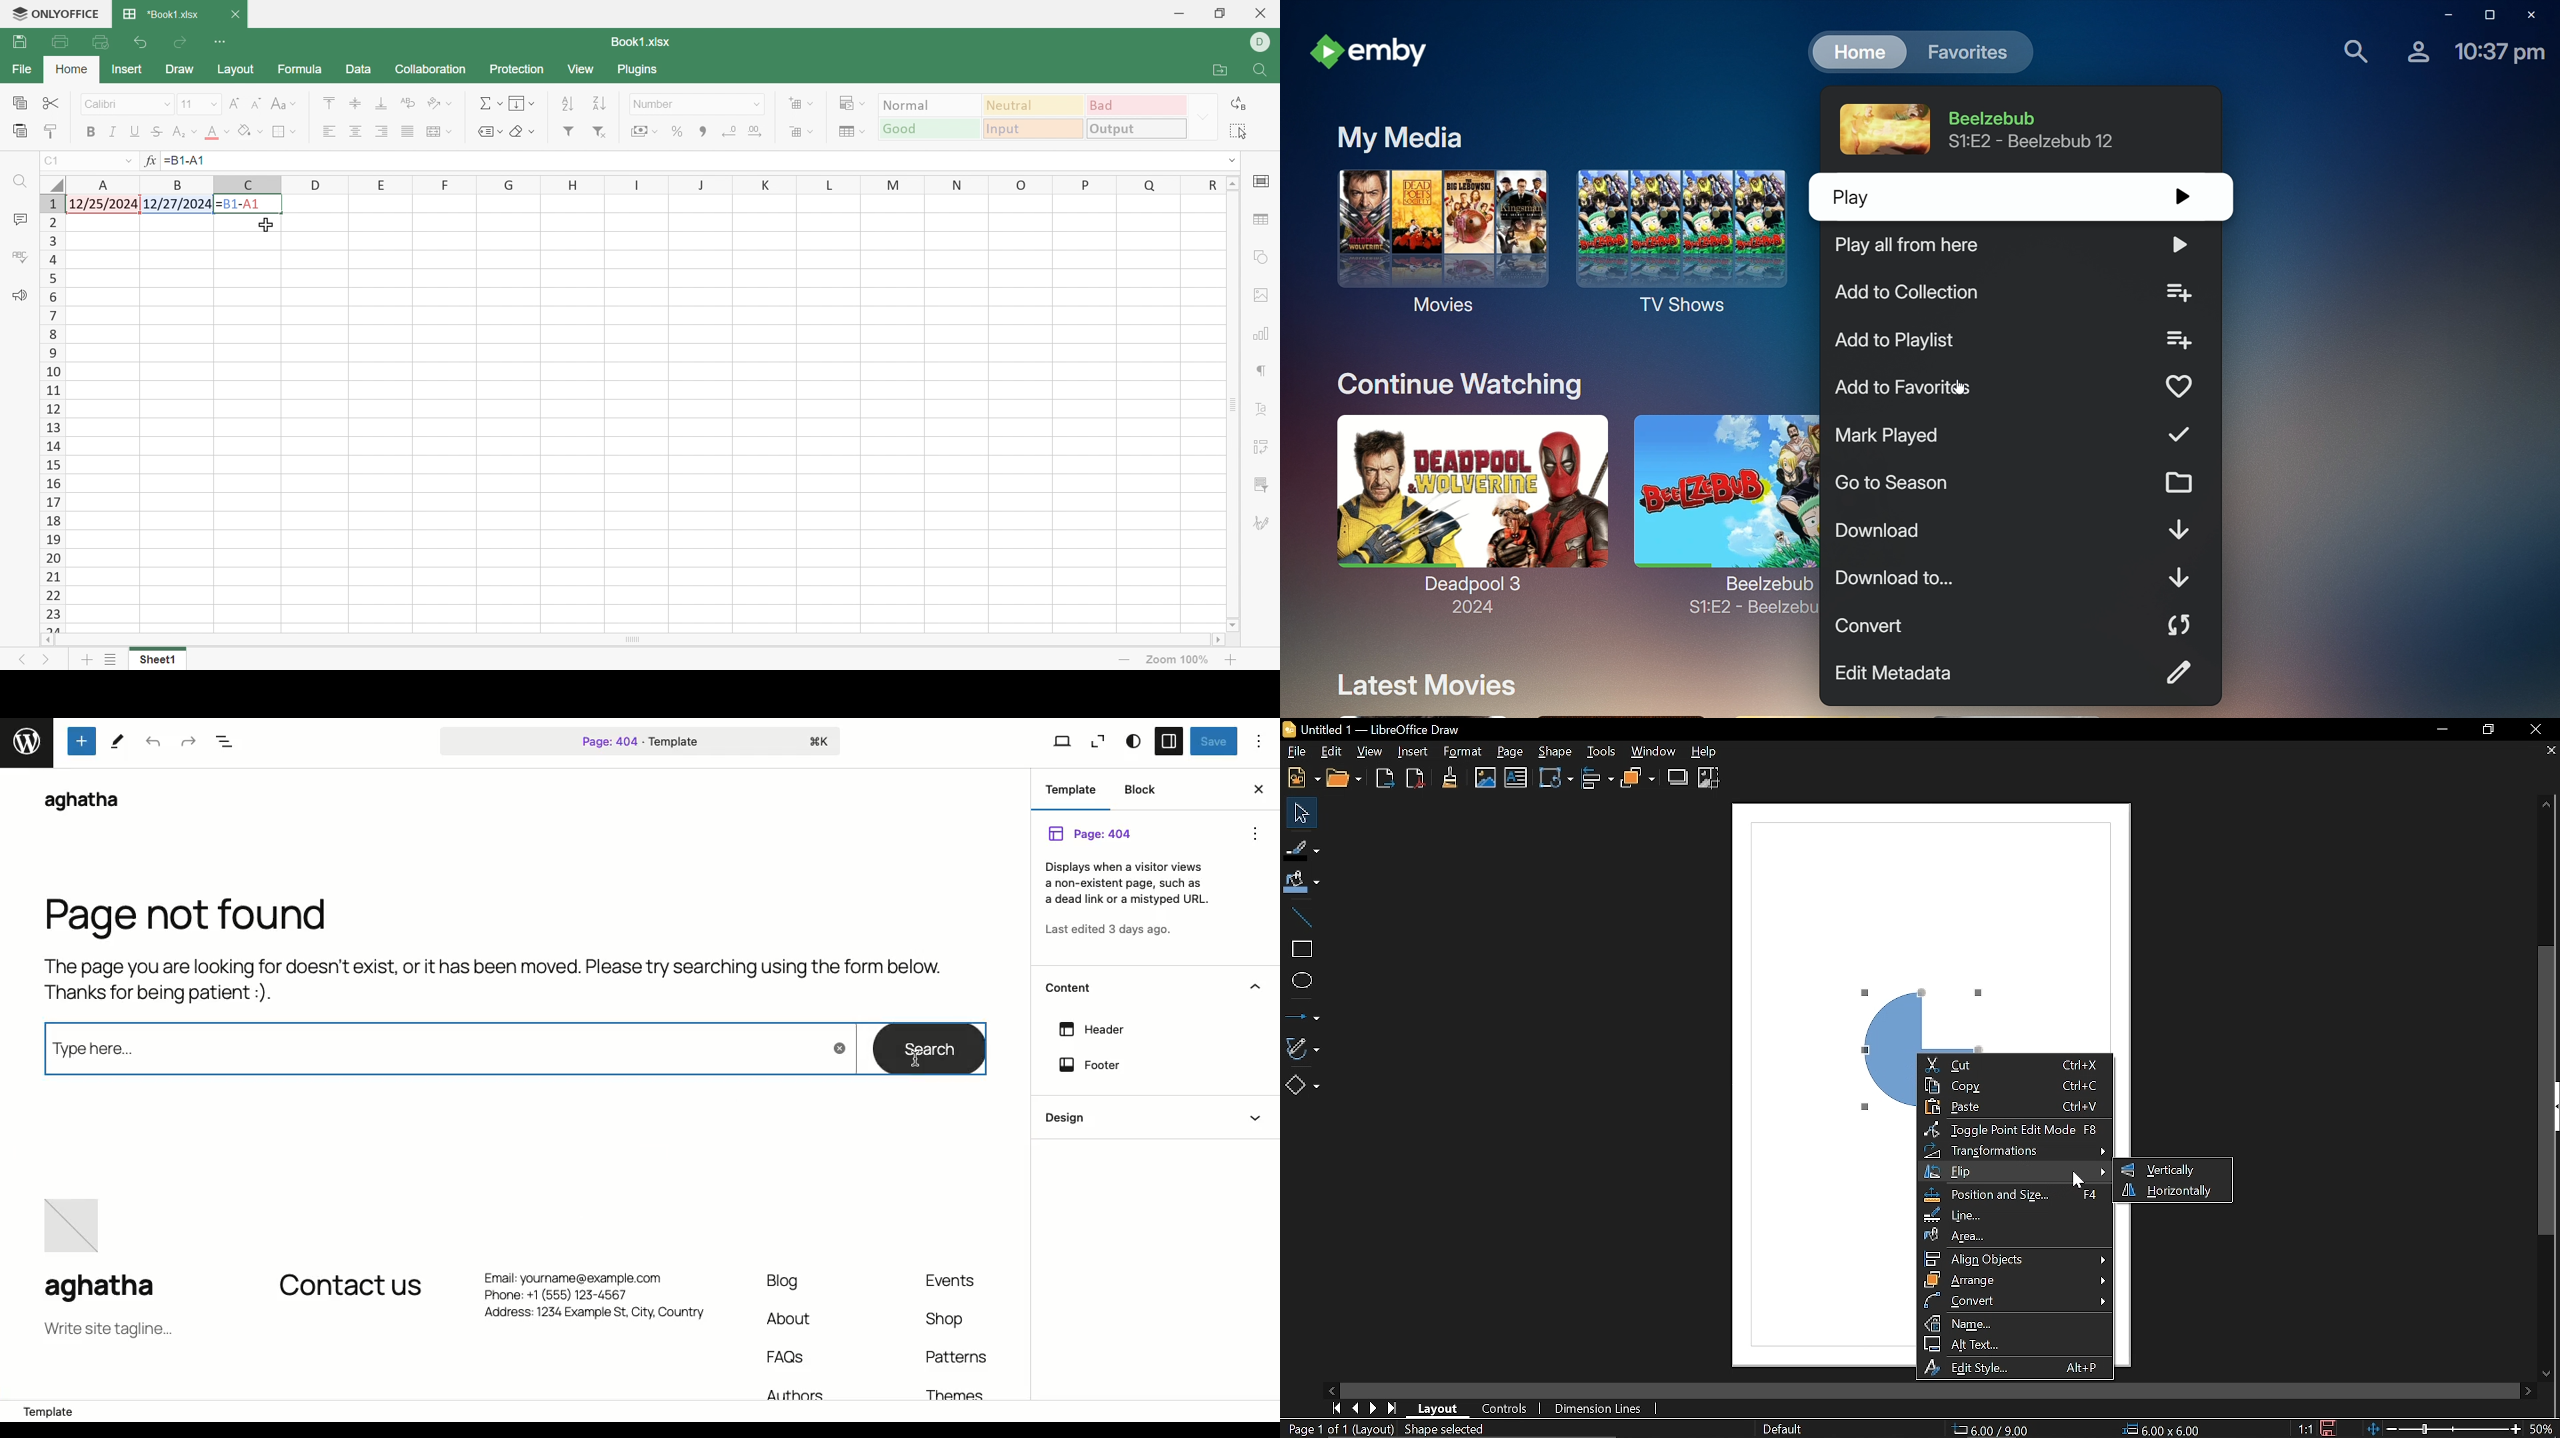  What do you see at coordinates (2018, 1300) in the screenshot?
I see `Convert` at bounding box center [2018, 1300].